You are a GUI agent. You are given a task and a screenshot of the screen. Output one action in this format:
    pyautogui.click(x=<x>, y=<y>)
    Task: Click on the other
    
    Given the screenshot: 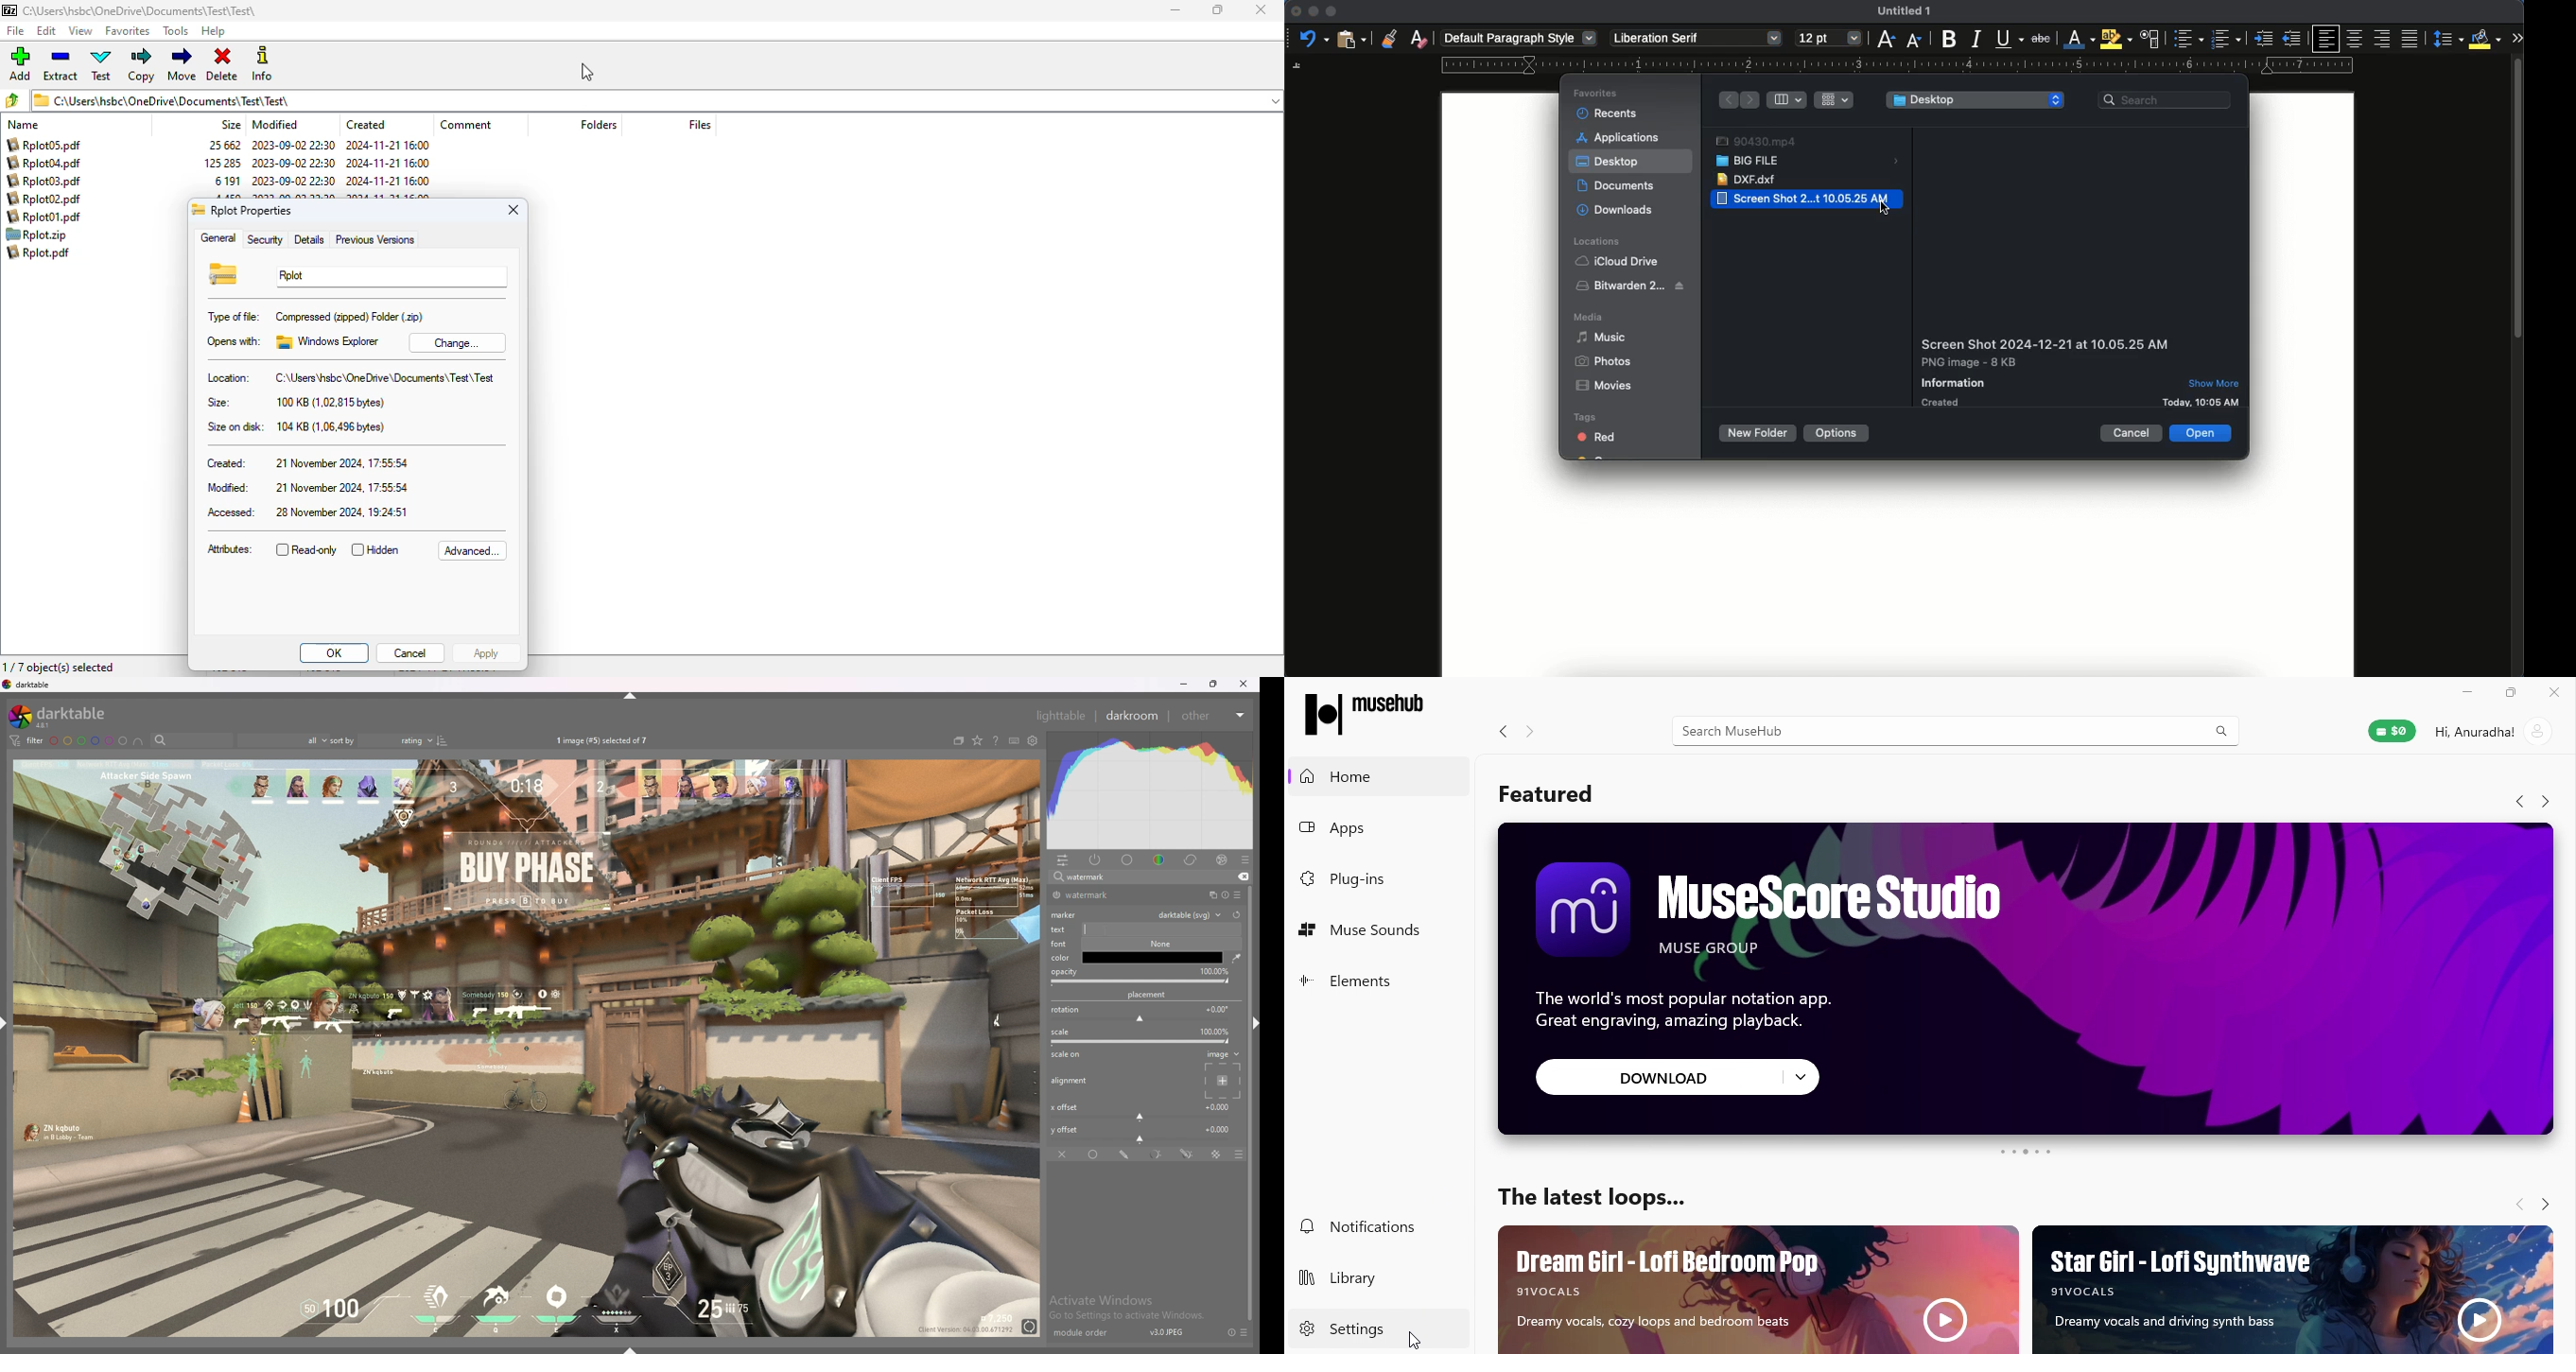 What is the action you would take?
    pyautogui.click(x=1212, y=716)
    